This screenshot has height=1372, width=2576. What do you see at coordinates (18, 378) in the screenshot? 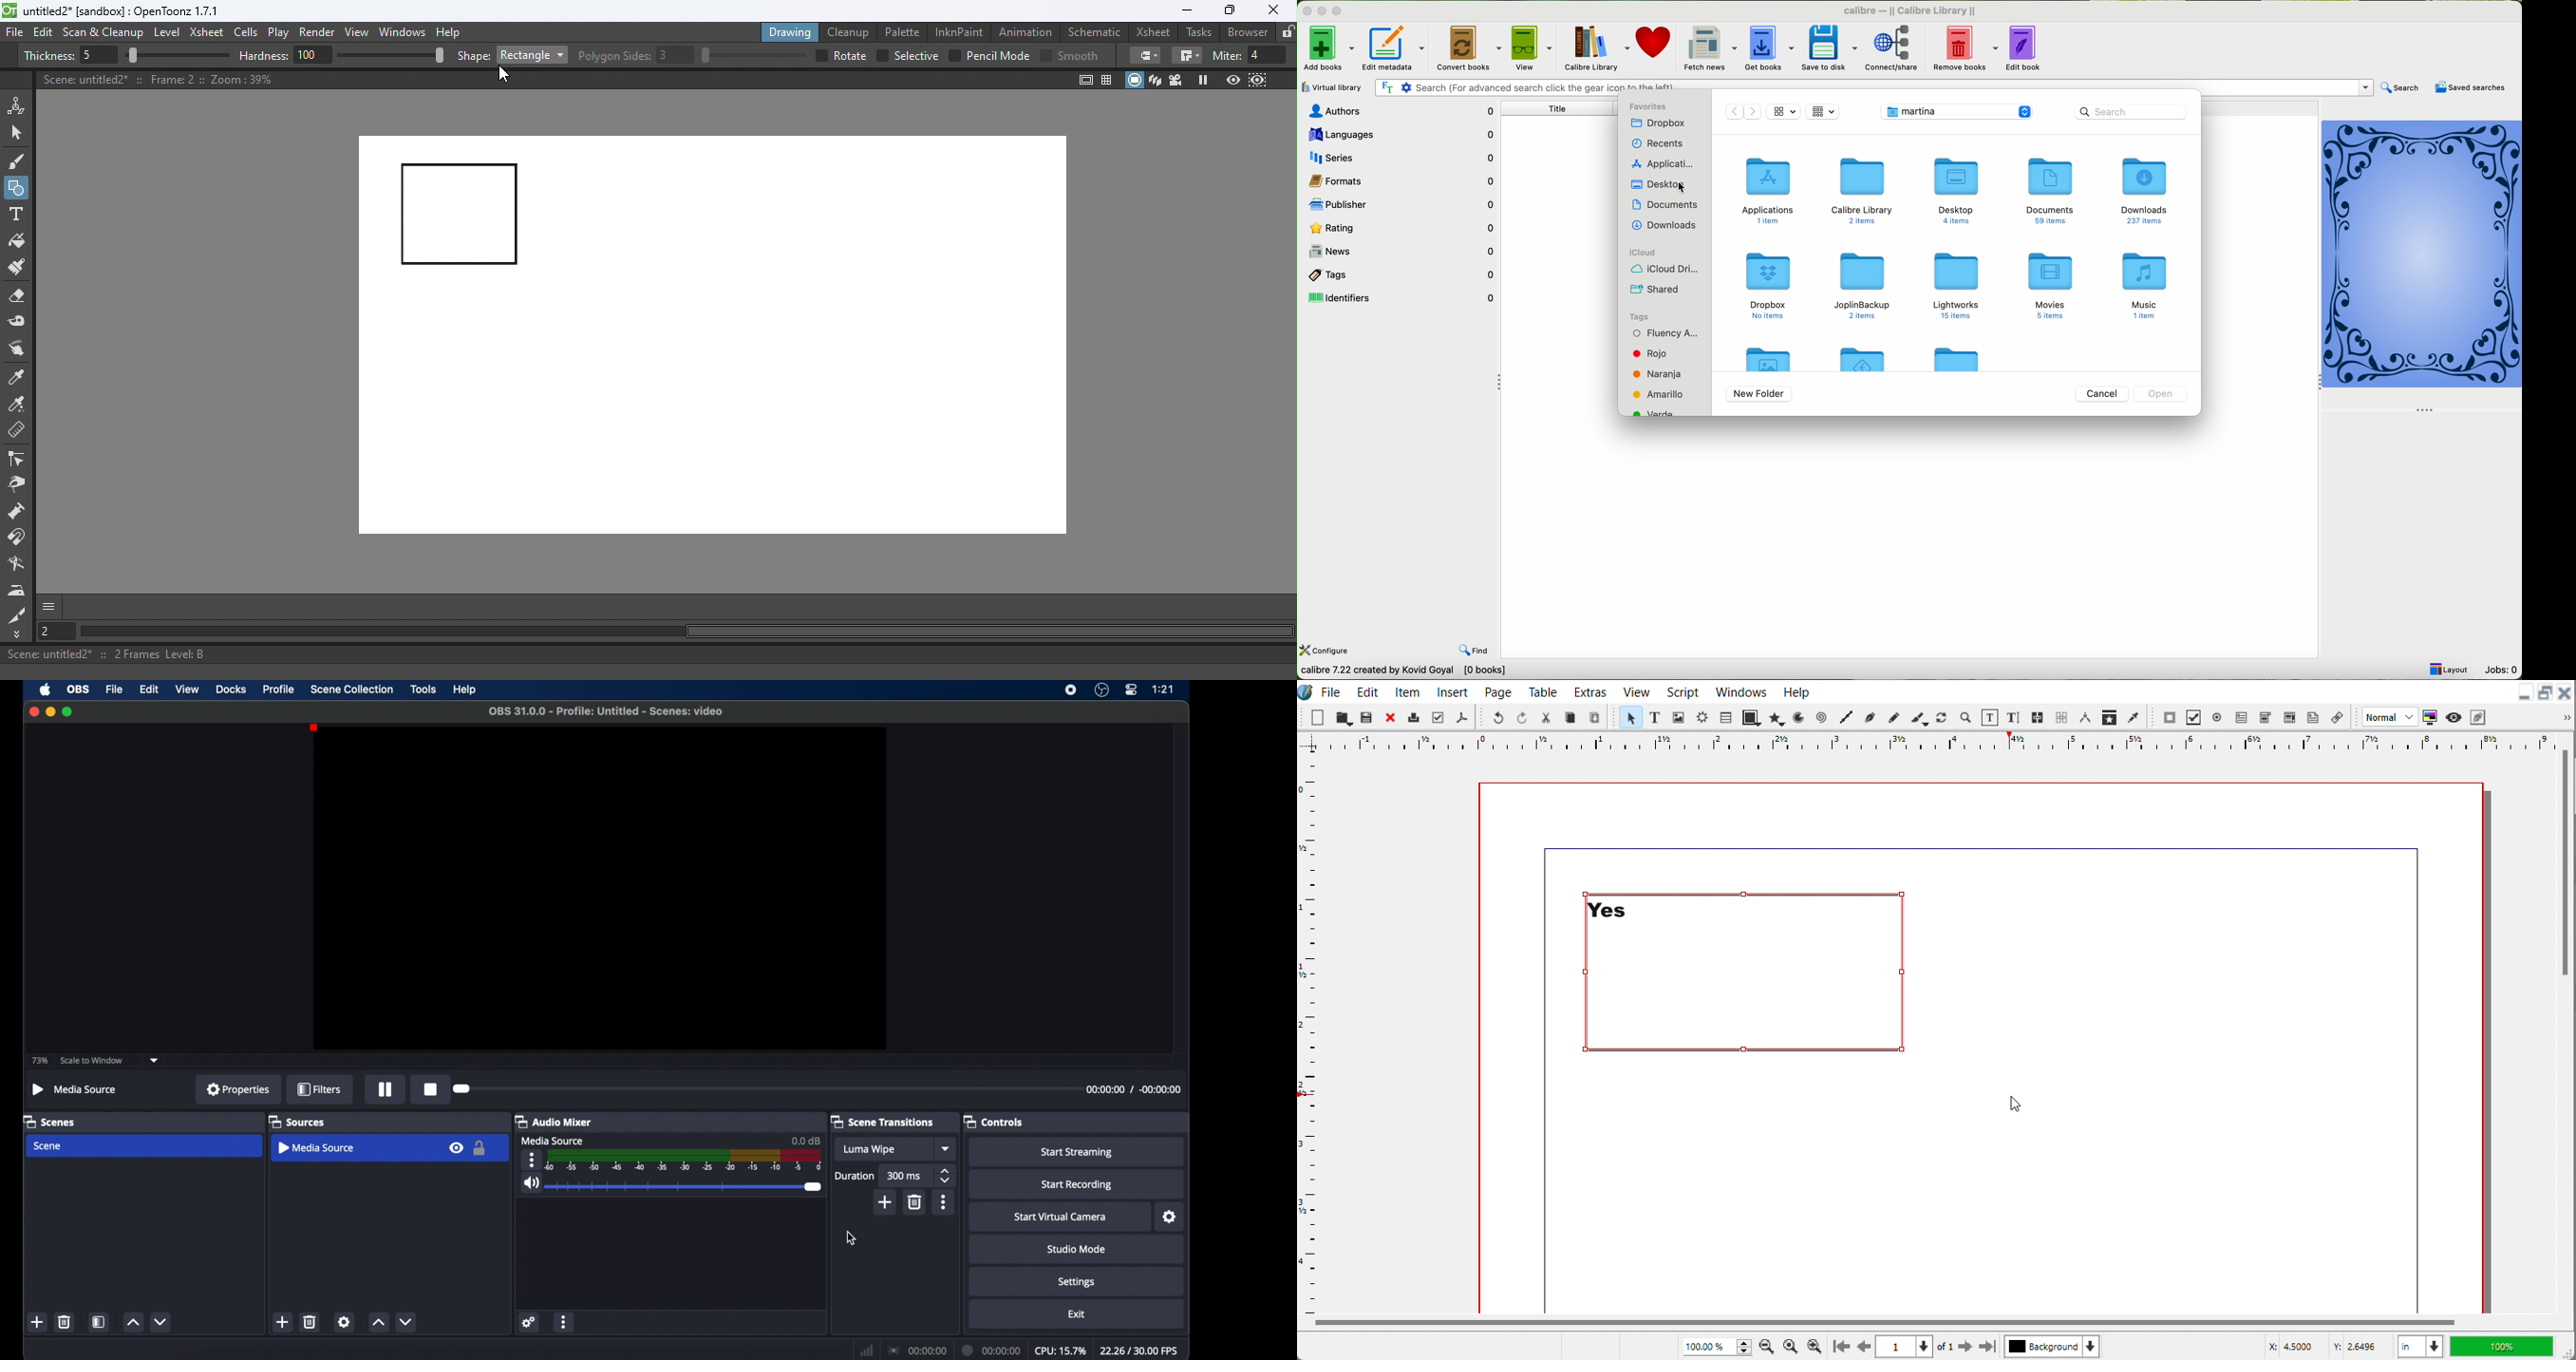
I see `Style picker tool` at bounding box center [18, 378].